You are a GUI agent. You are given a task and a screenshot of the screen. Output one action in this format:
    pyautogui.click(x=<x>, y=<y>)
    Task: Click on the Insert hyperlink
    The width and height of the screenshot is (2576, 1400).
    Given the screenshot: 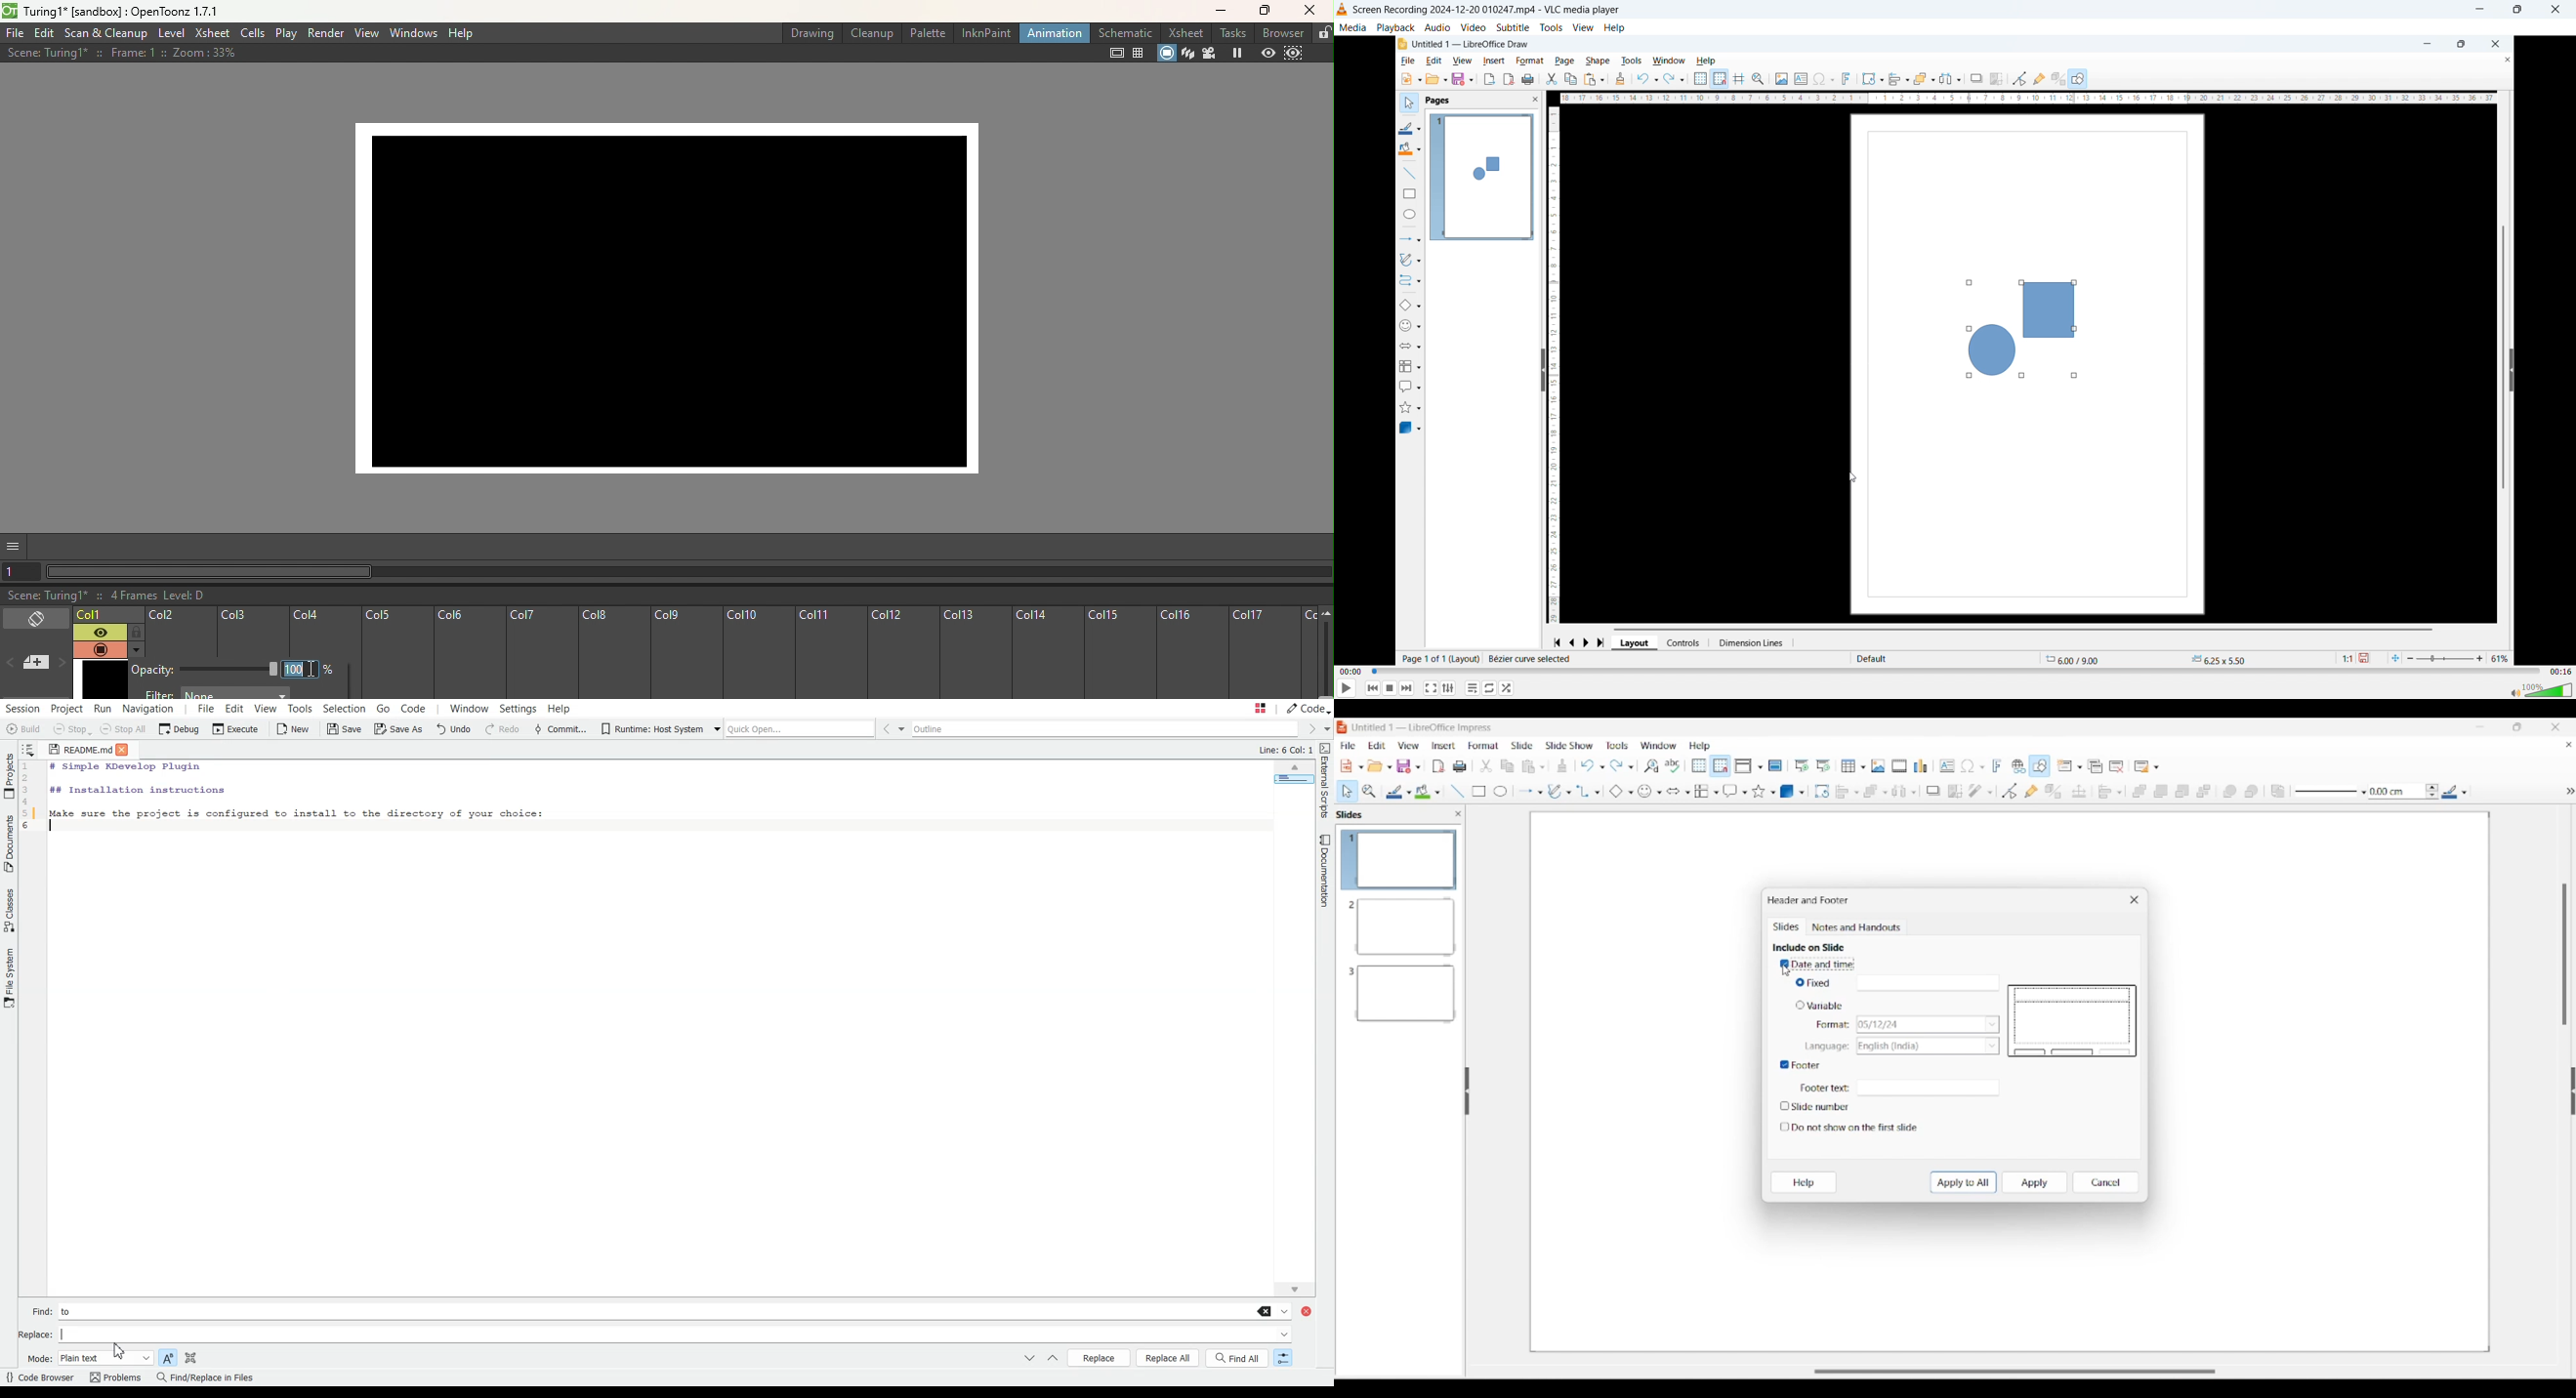 What is the action you would take?
    pyautogui.click(x=2019, y=766)
    